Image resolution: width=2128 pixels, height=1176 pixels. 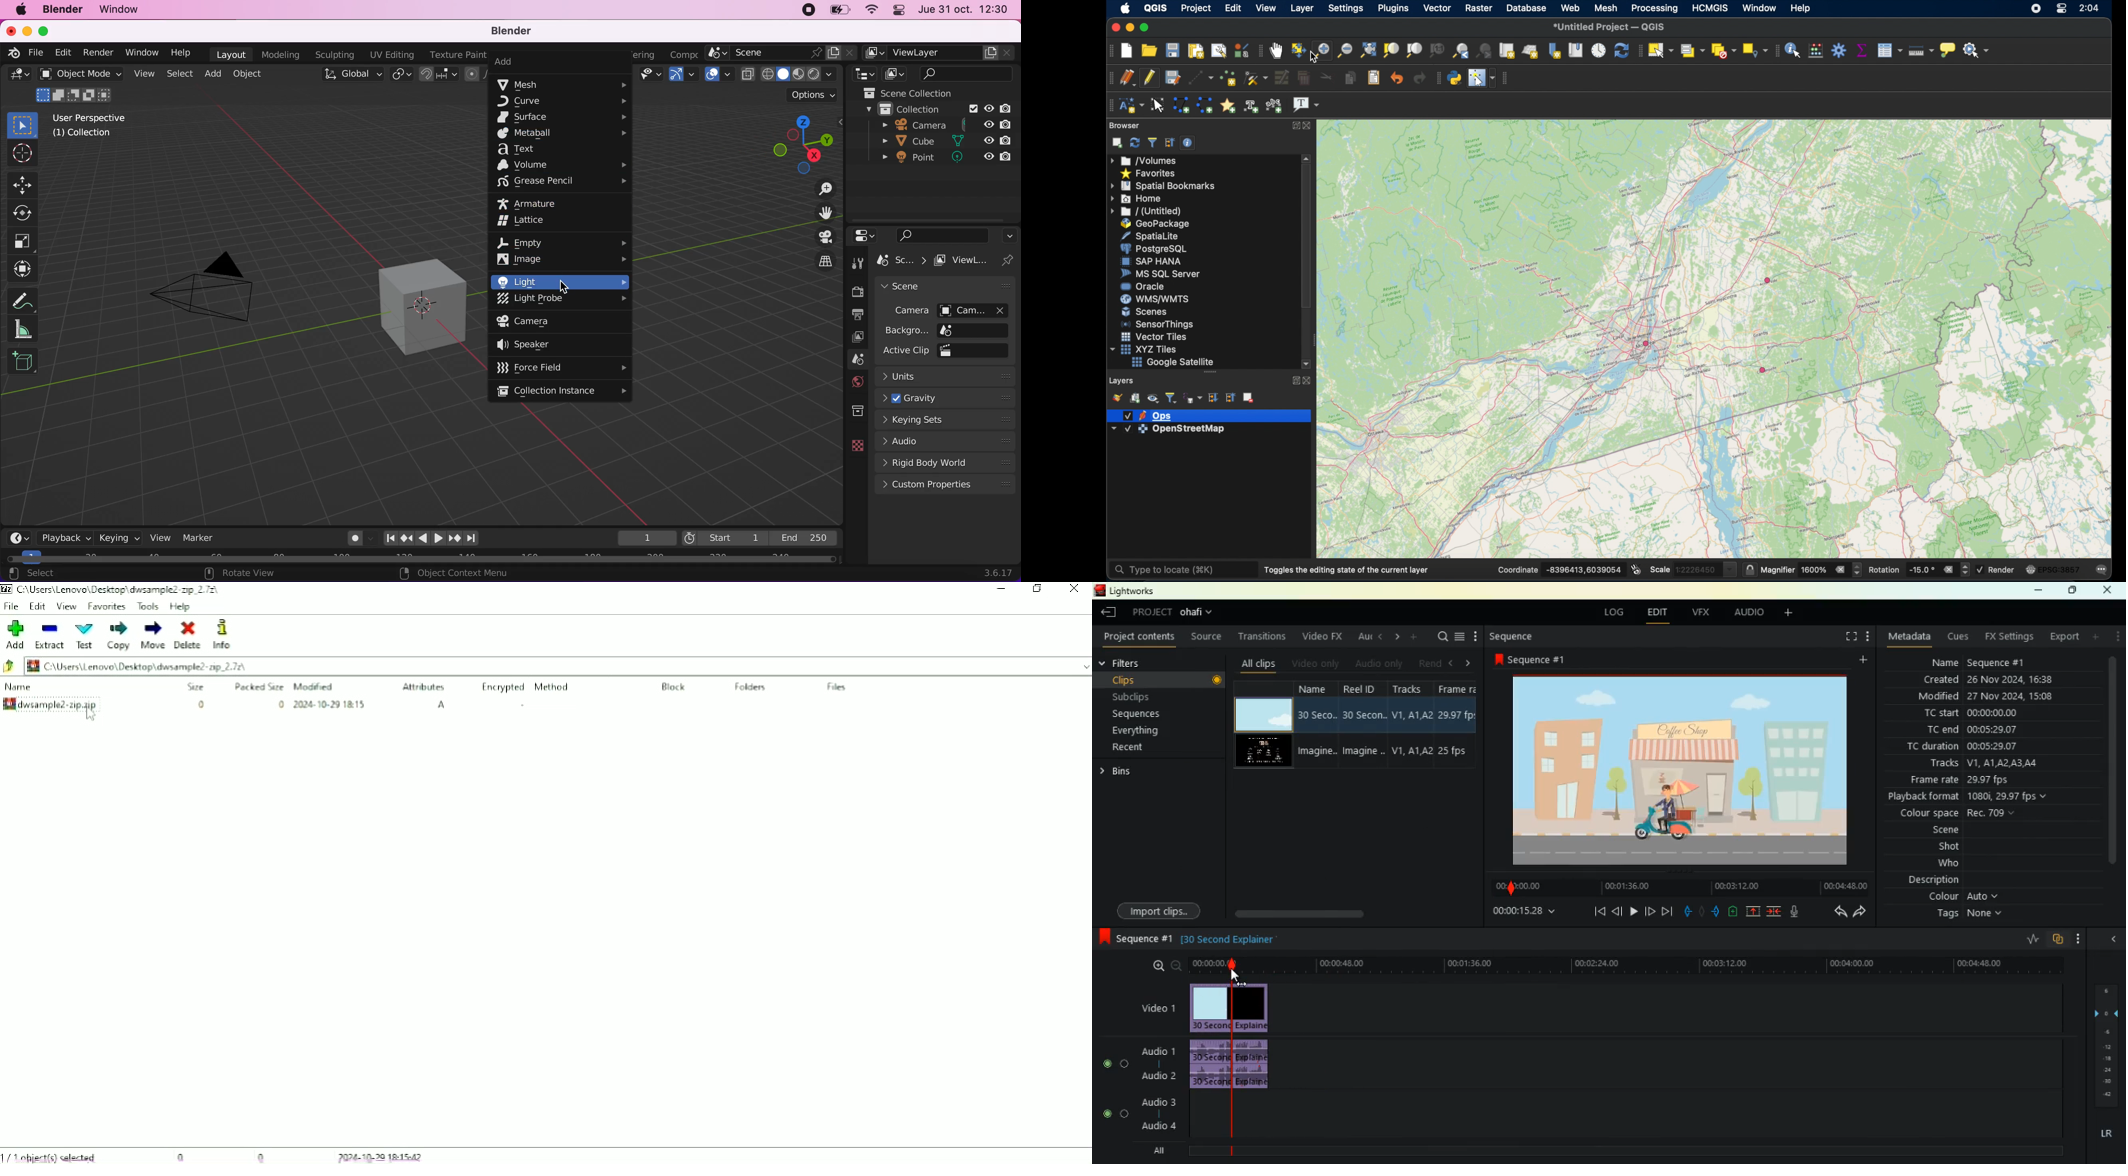 I want to click on add, so click(x=2094, y=636).